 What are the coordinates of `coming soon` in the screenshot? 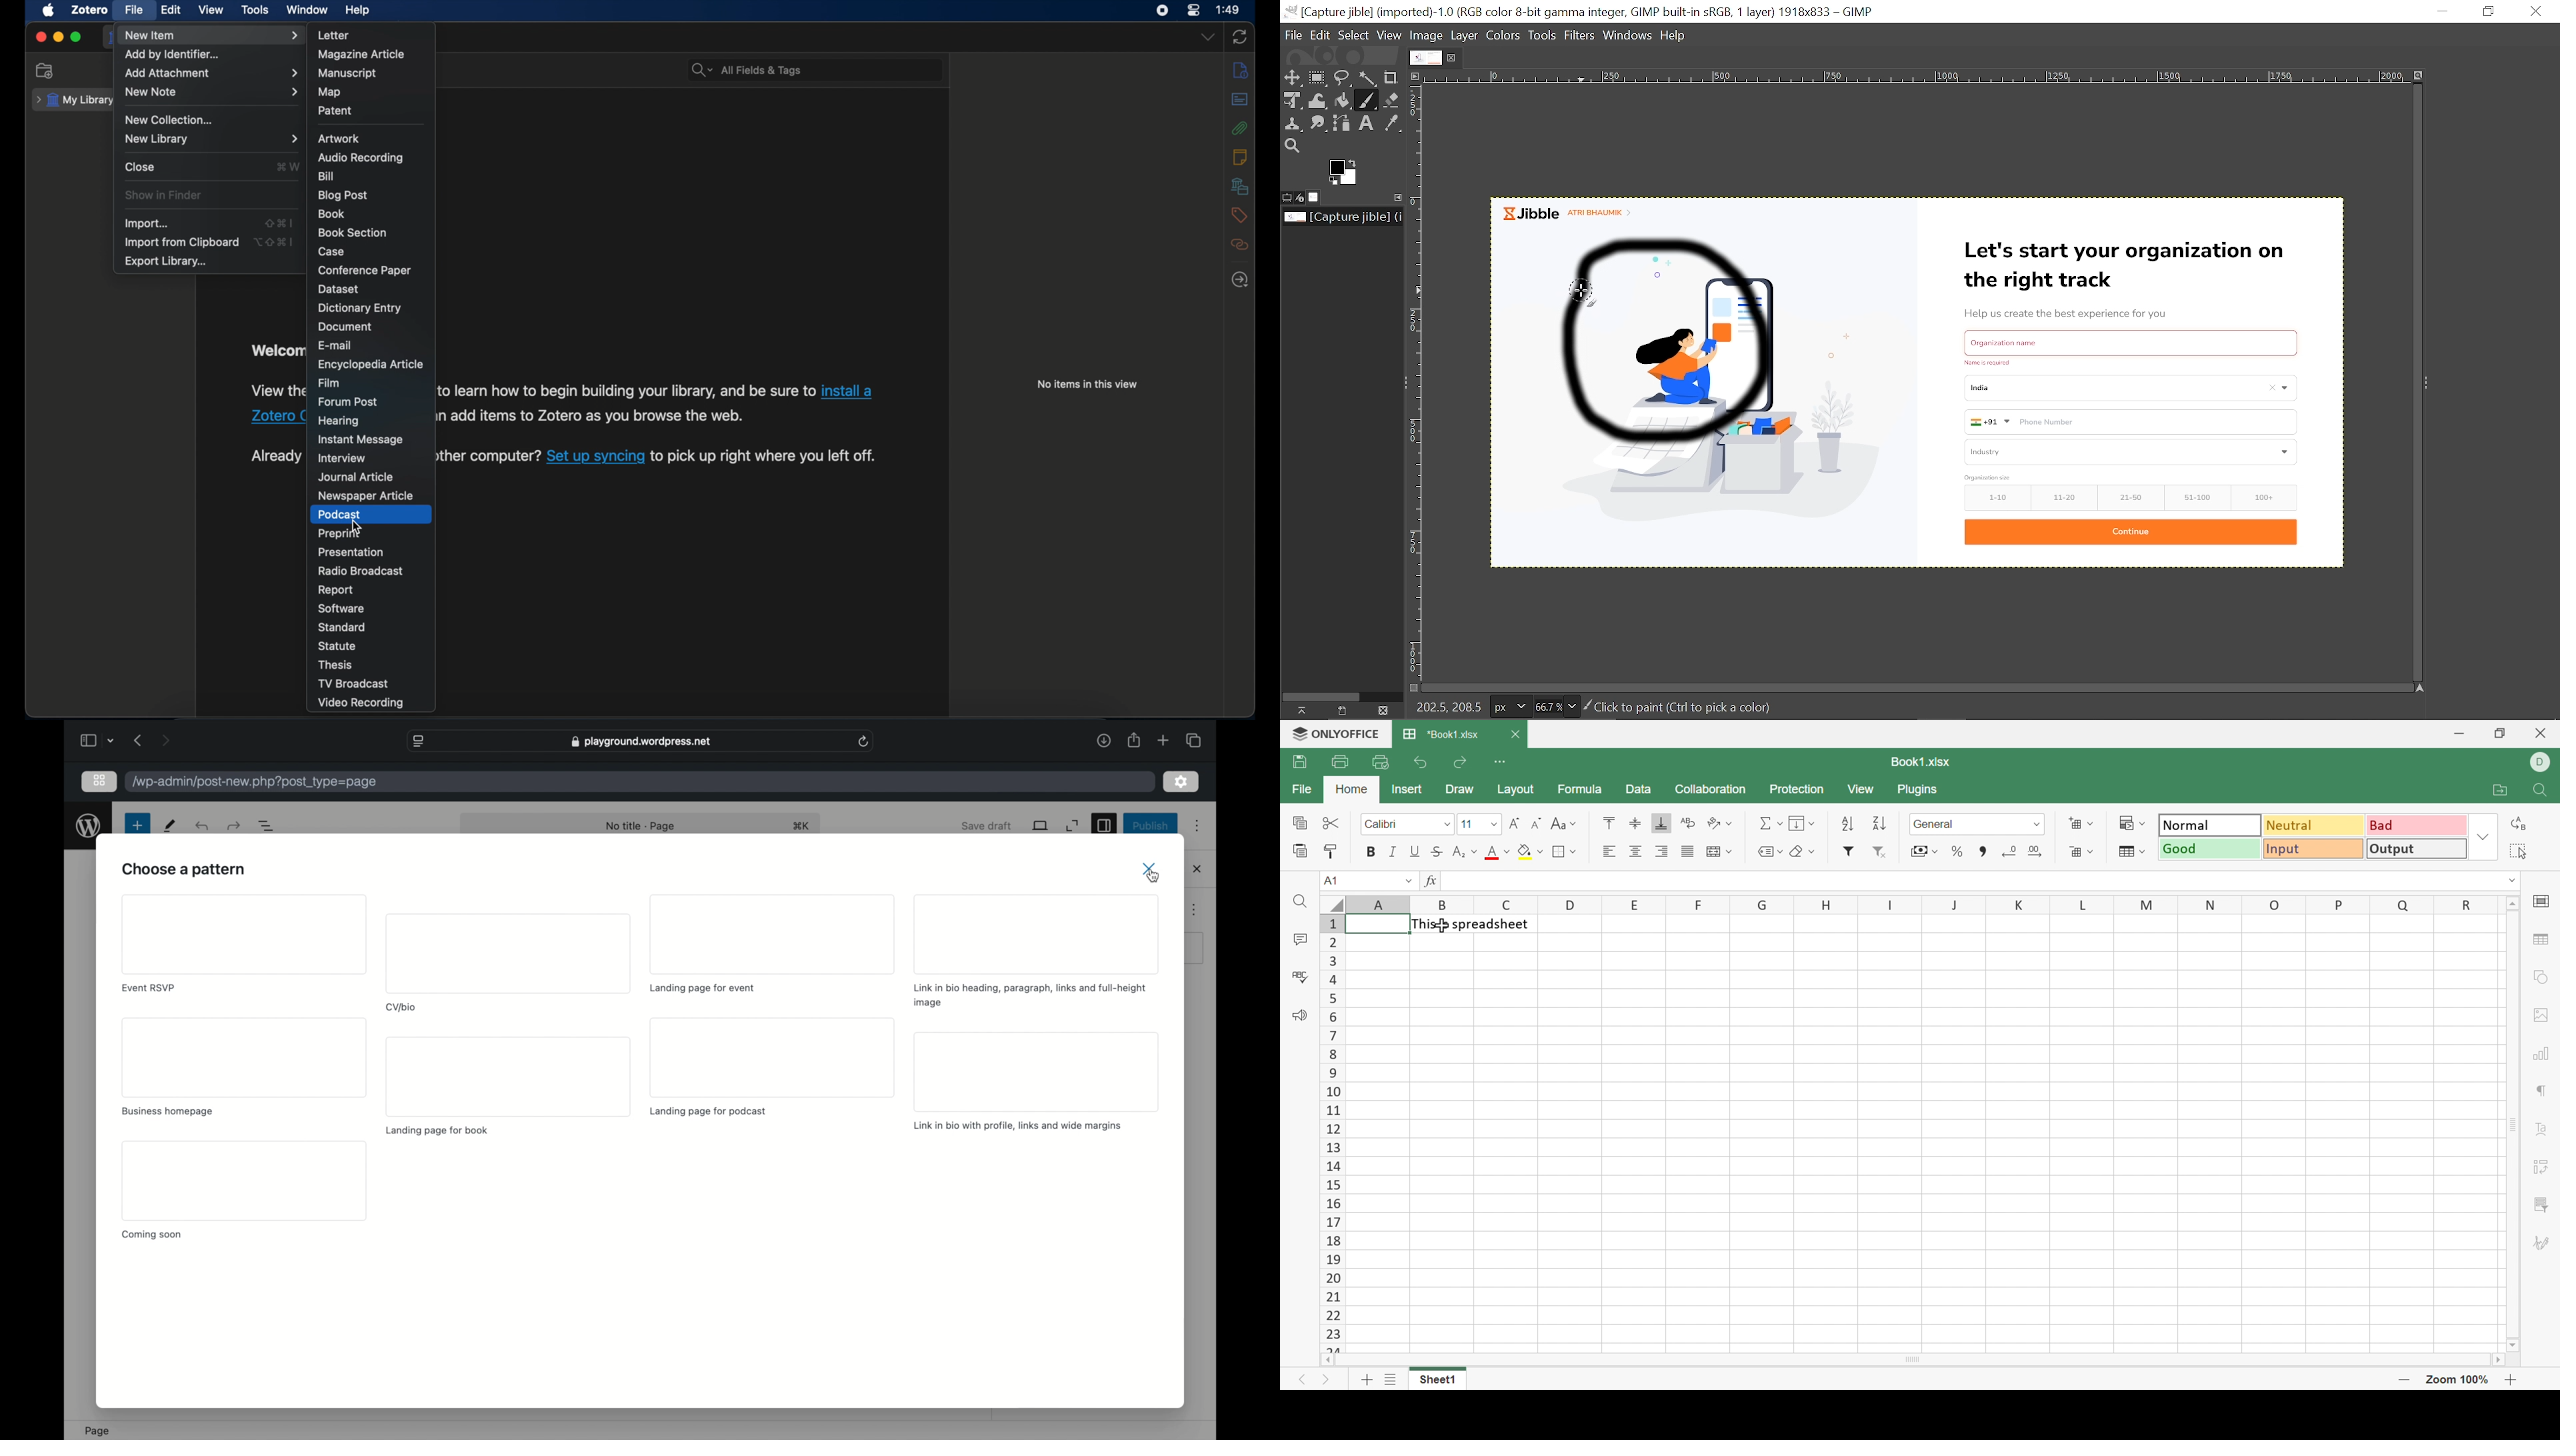 It's located at (152, 1235).